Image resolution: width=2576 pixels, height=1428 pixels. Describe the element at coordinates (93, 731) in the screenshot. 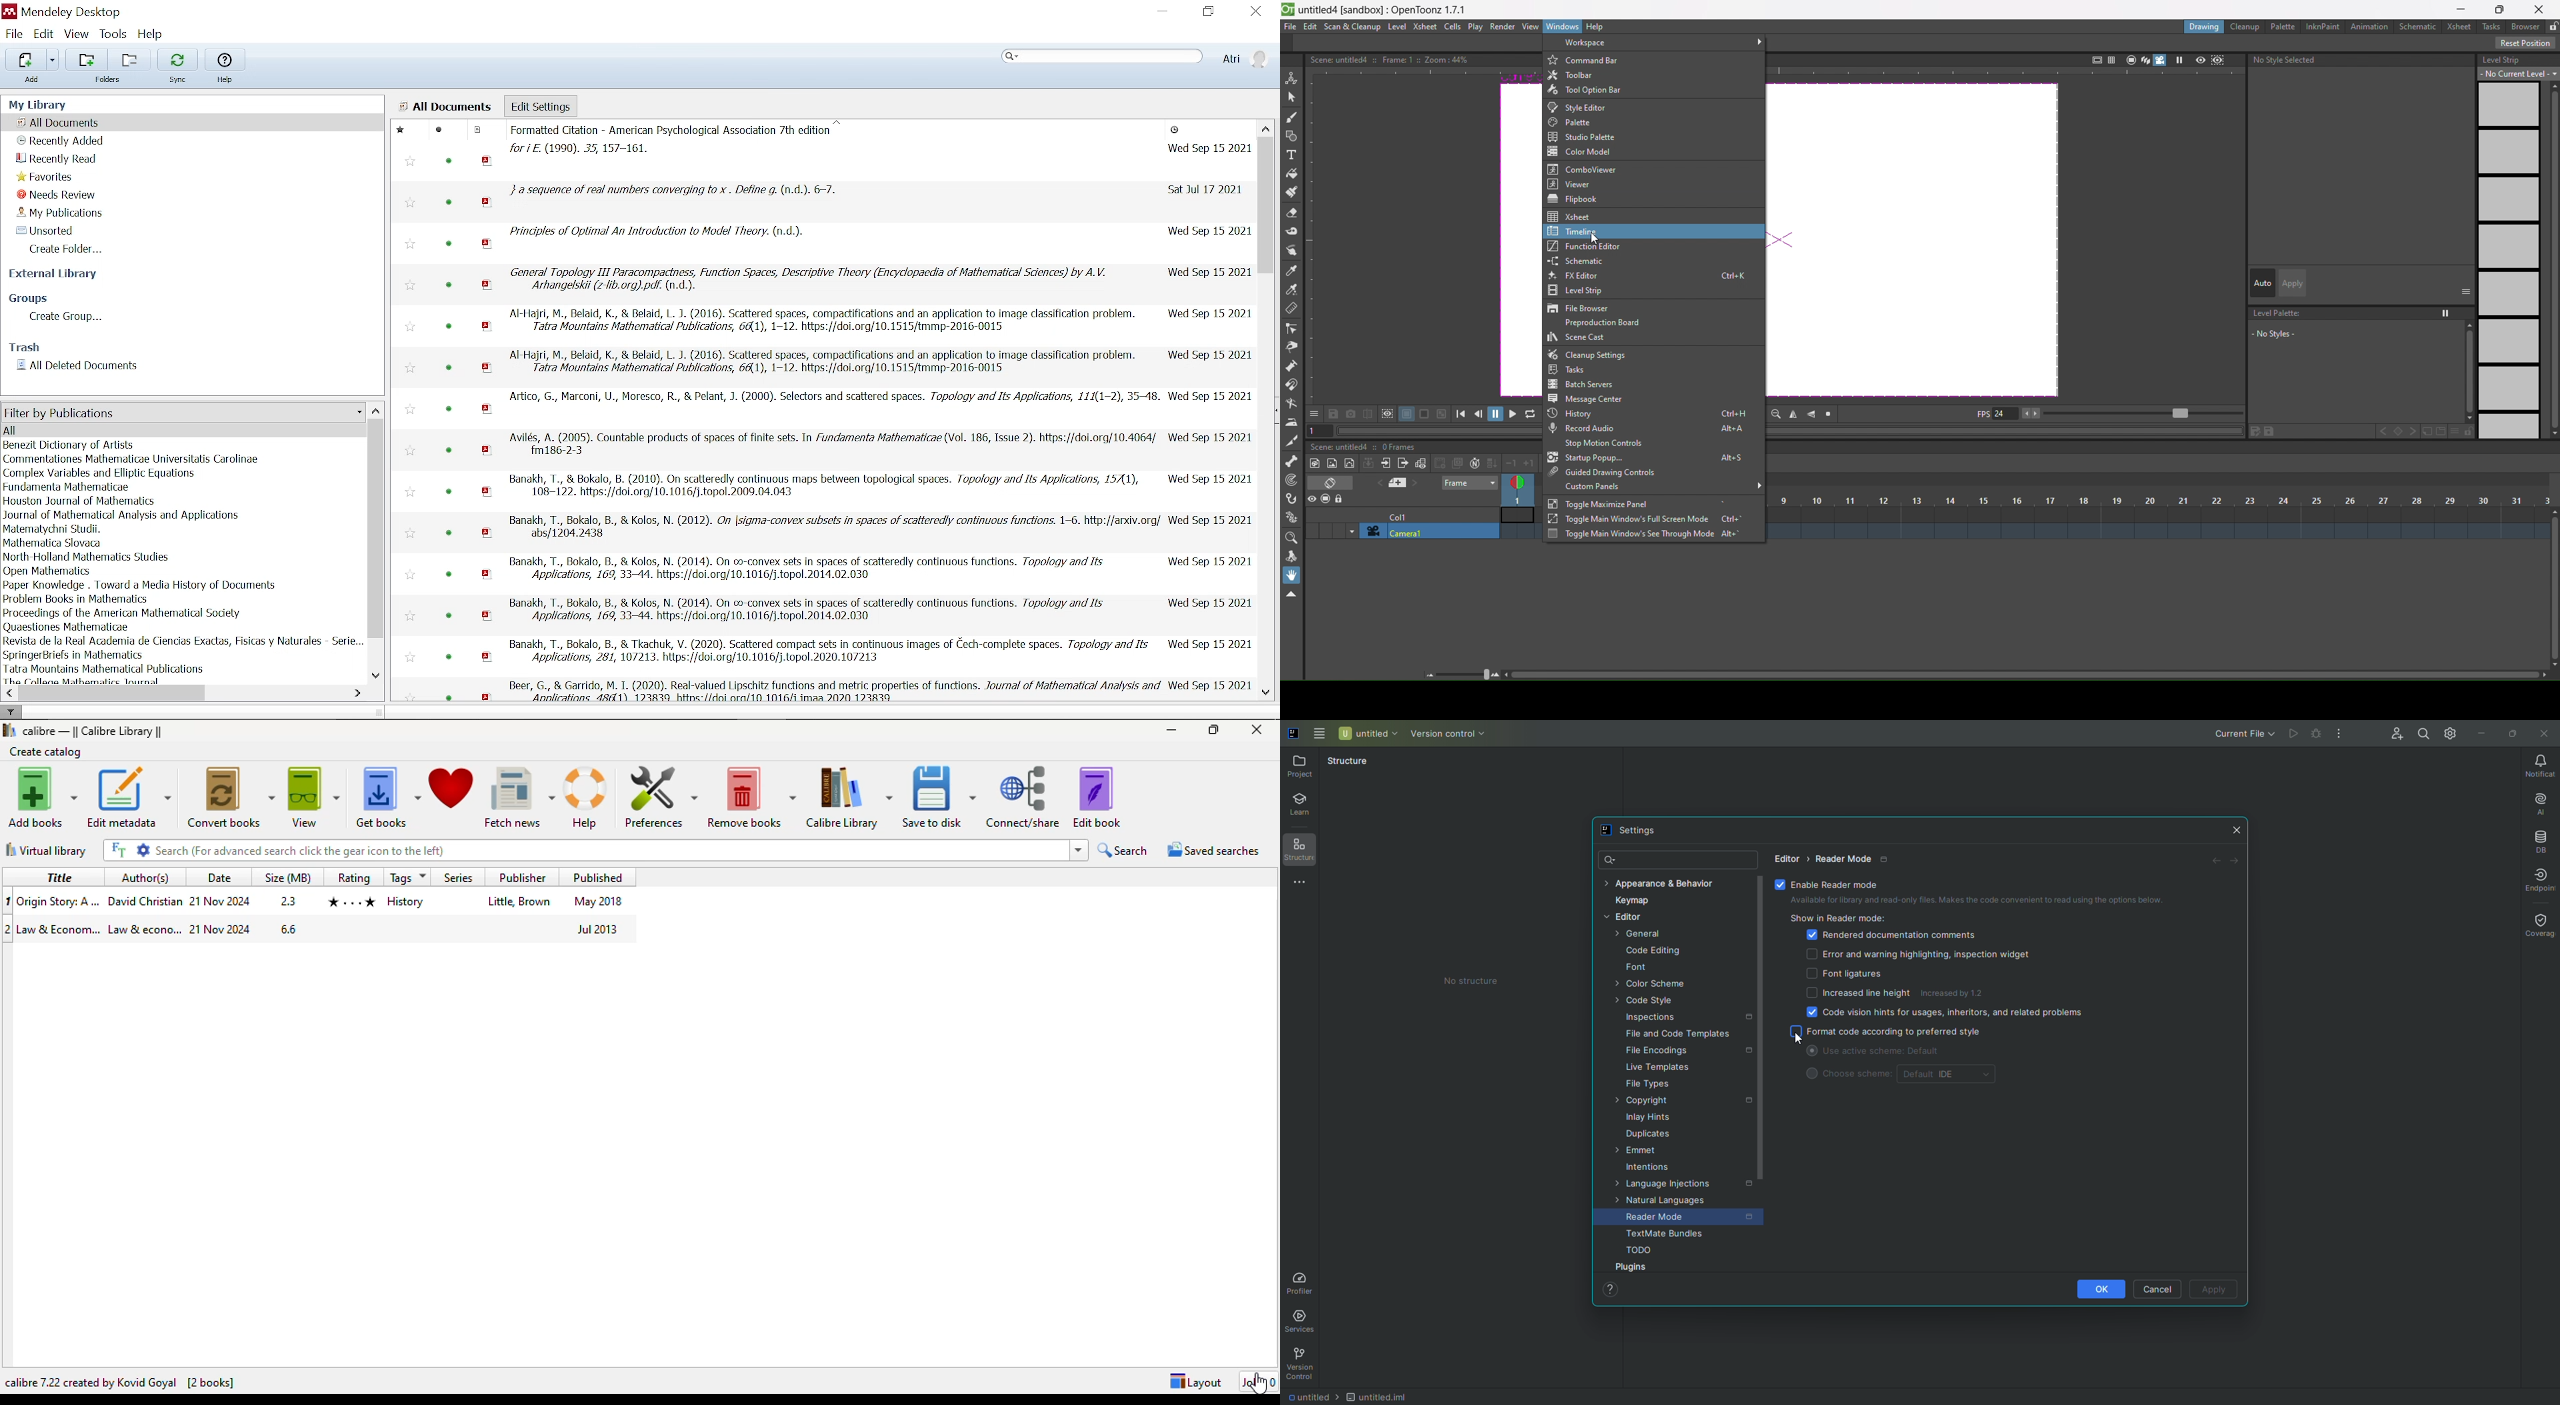

I see `calibre library` at that location.